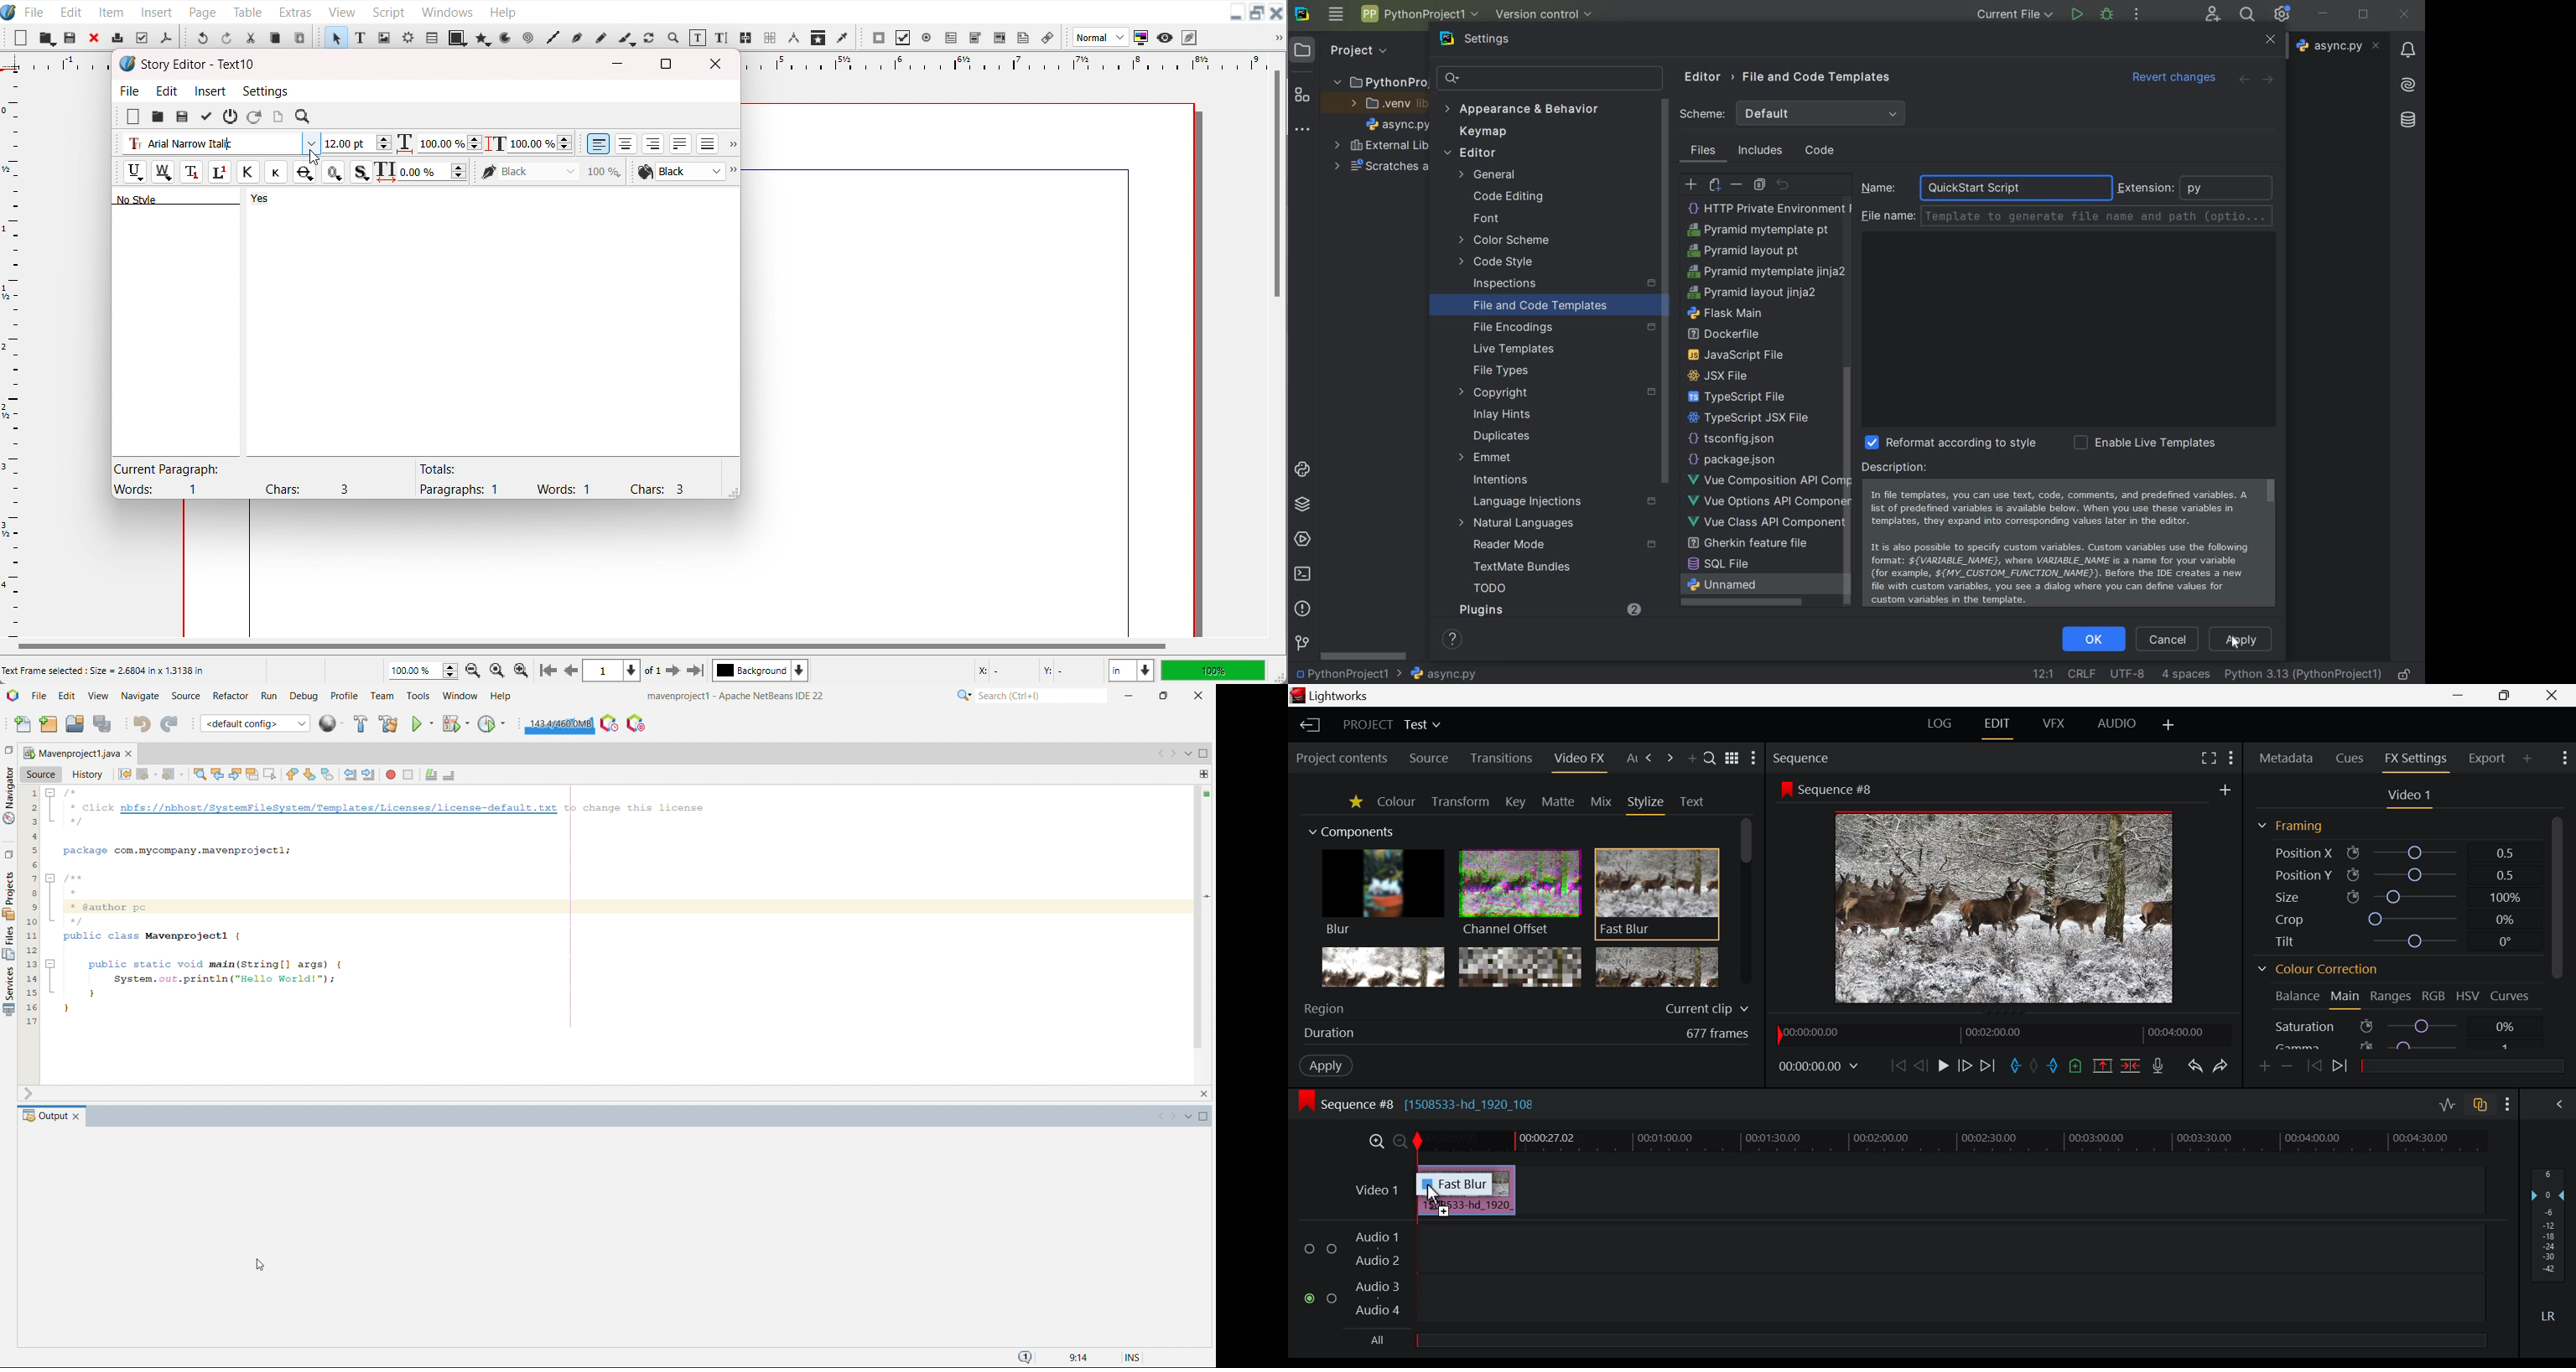 The width and height of the screenshot is (2576, 1372). What do you see at coordinates (118, 37) in the screenshot?
I see `Print` at bounding box center [118, 37].